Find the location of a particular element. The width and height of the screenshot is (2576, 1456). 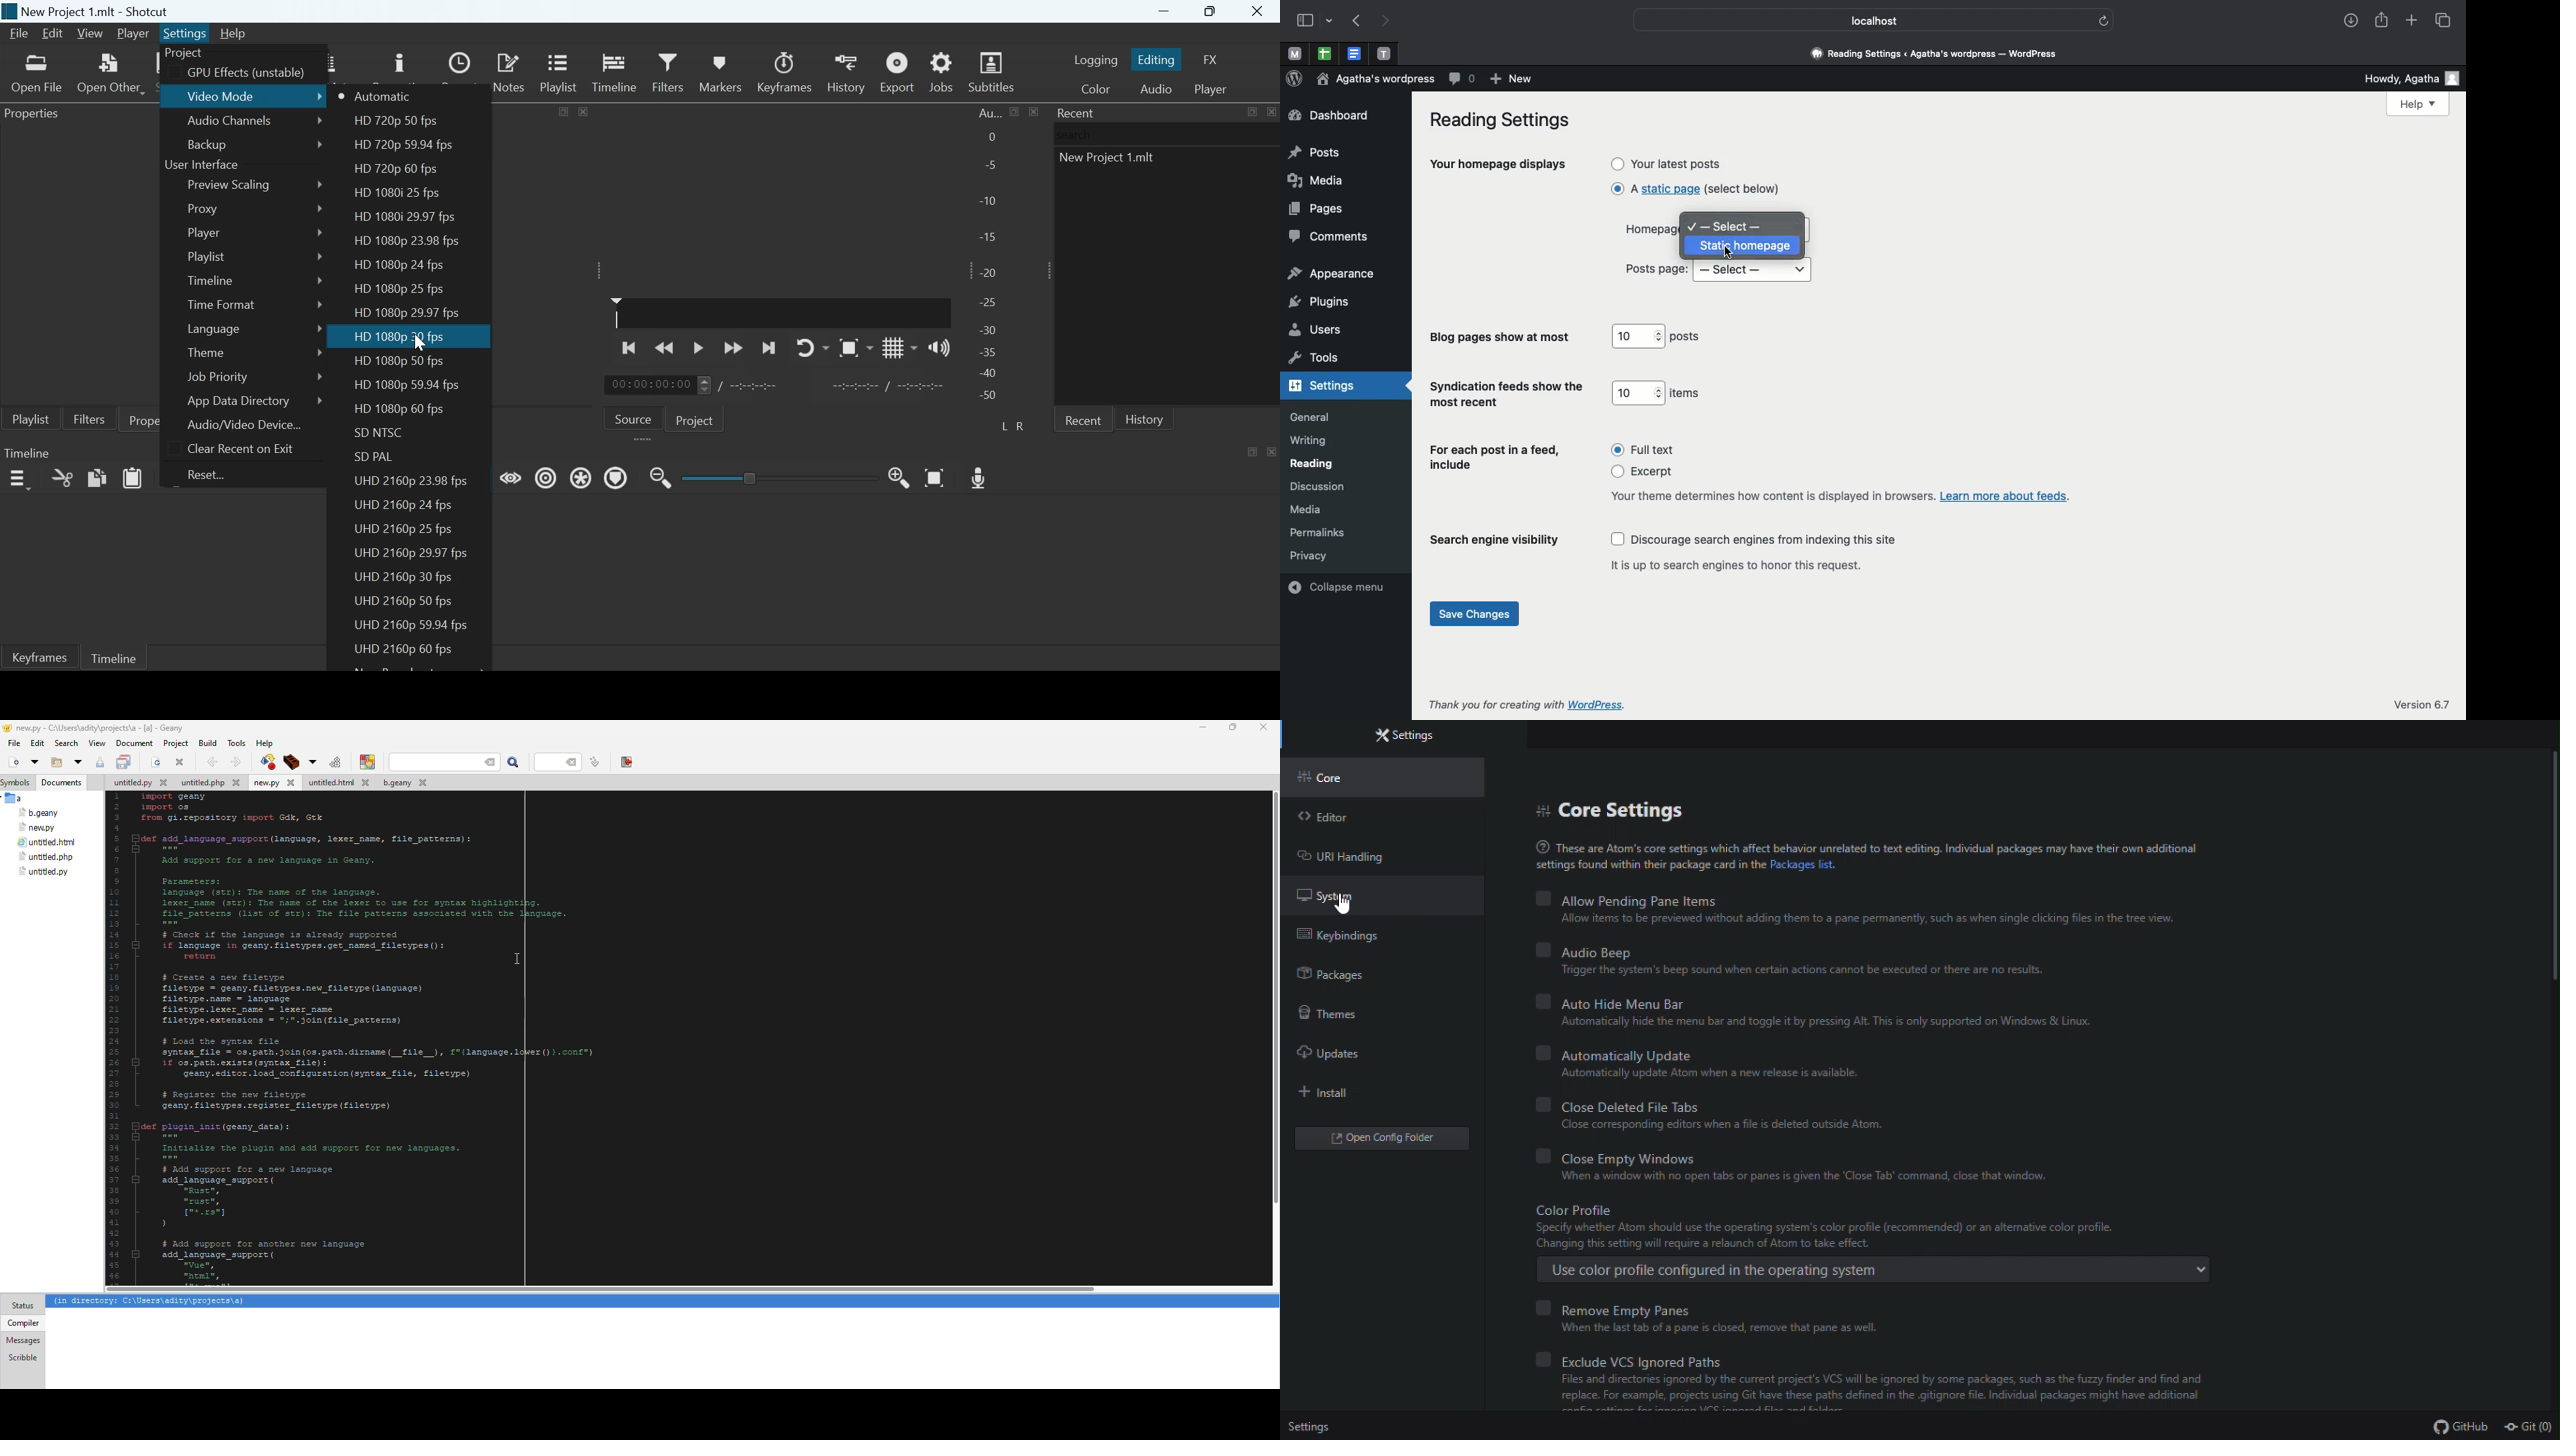

Scroll buttons is located at coordinates (703, 385).